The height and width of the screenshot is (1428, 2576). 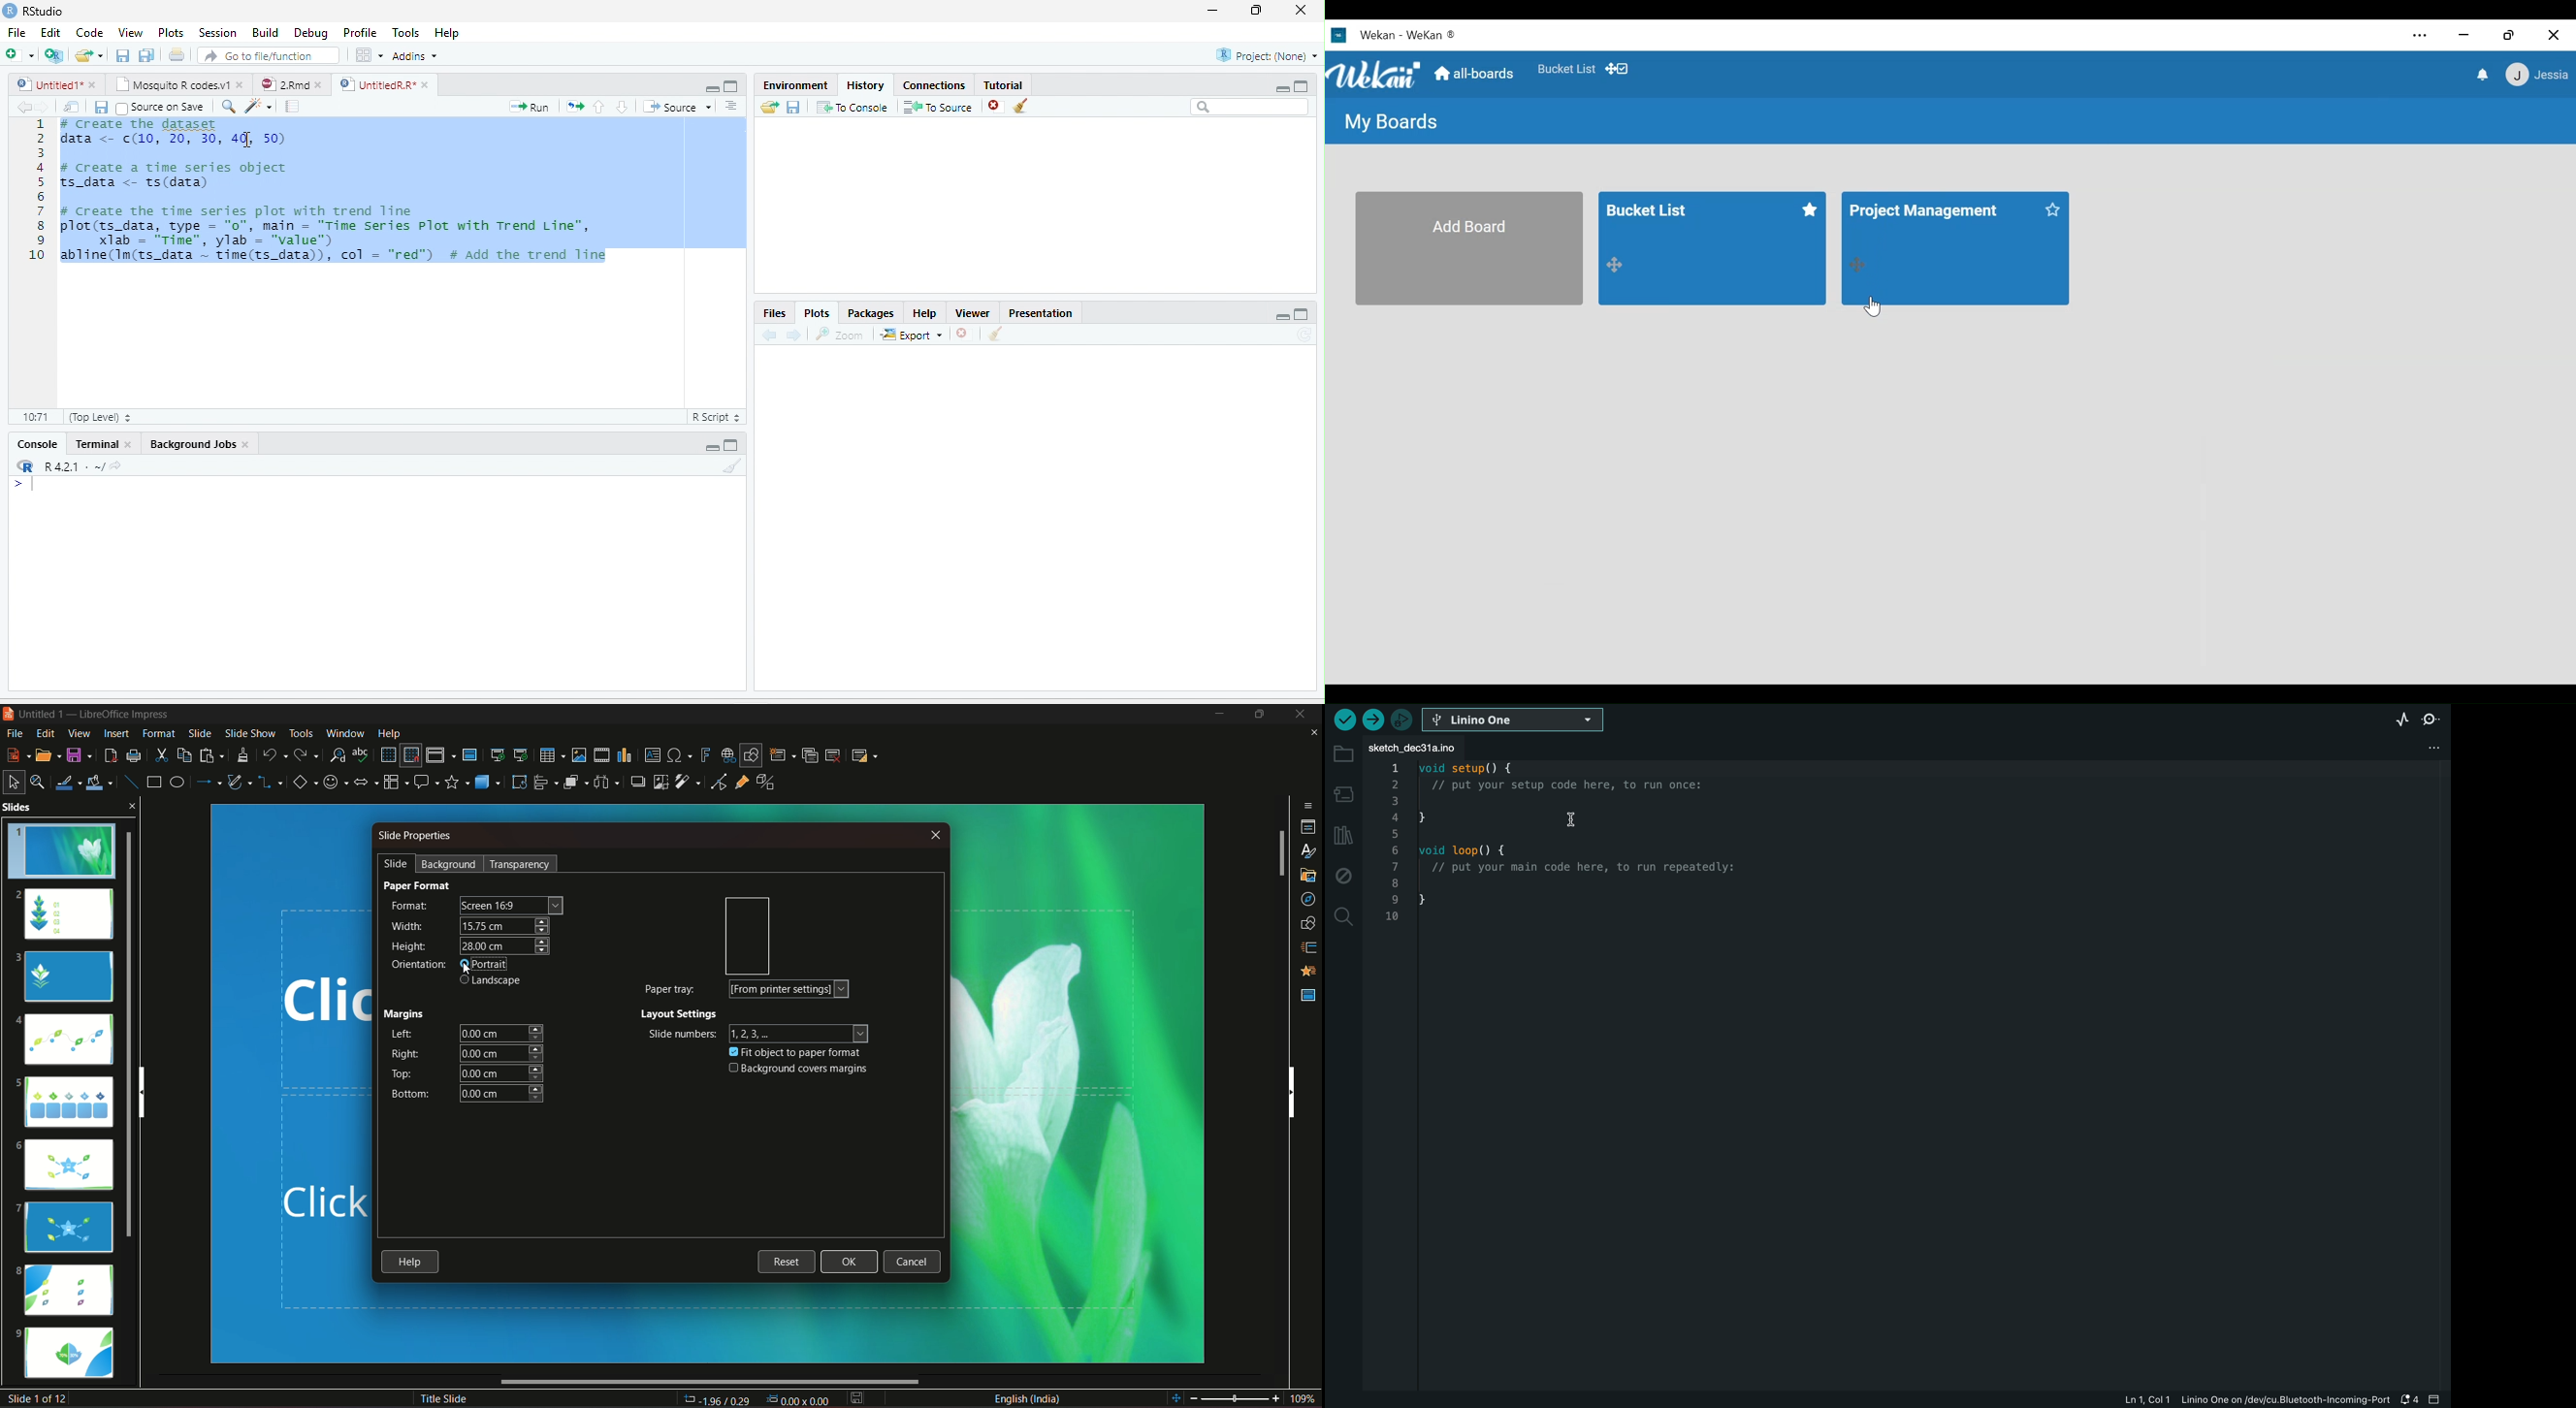 I want to click on UntitledR.R*, so click(x=376, y=84).